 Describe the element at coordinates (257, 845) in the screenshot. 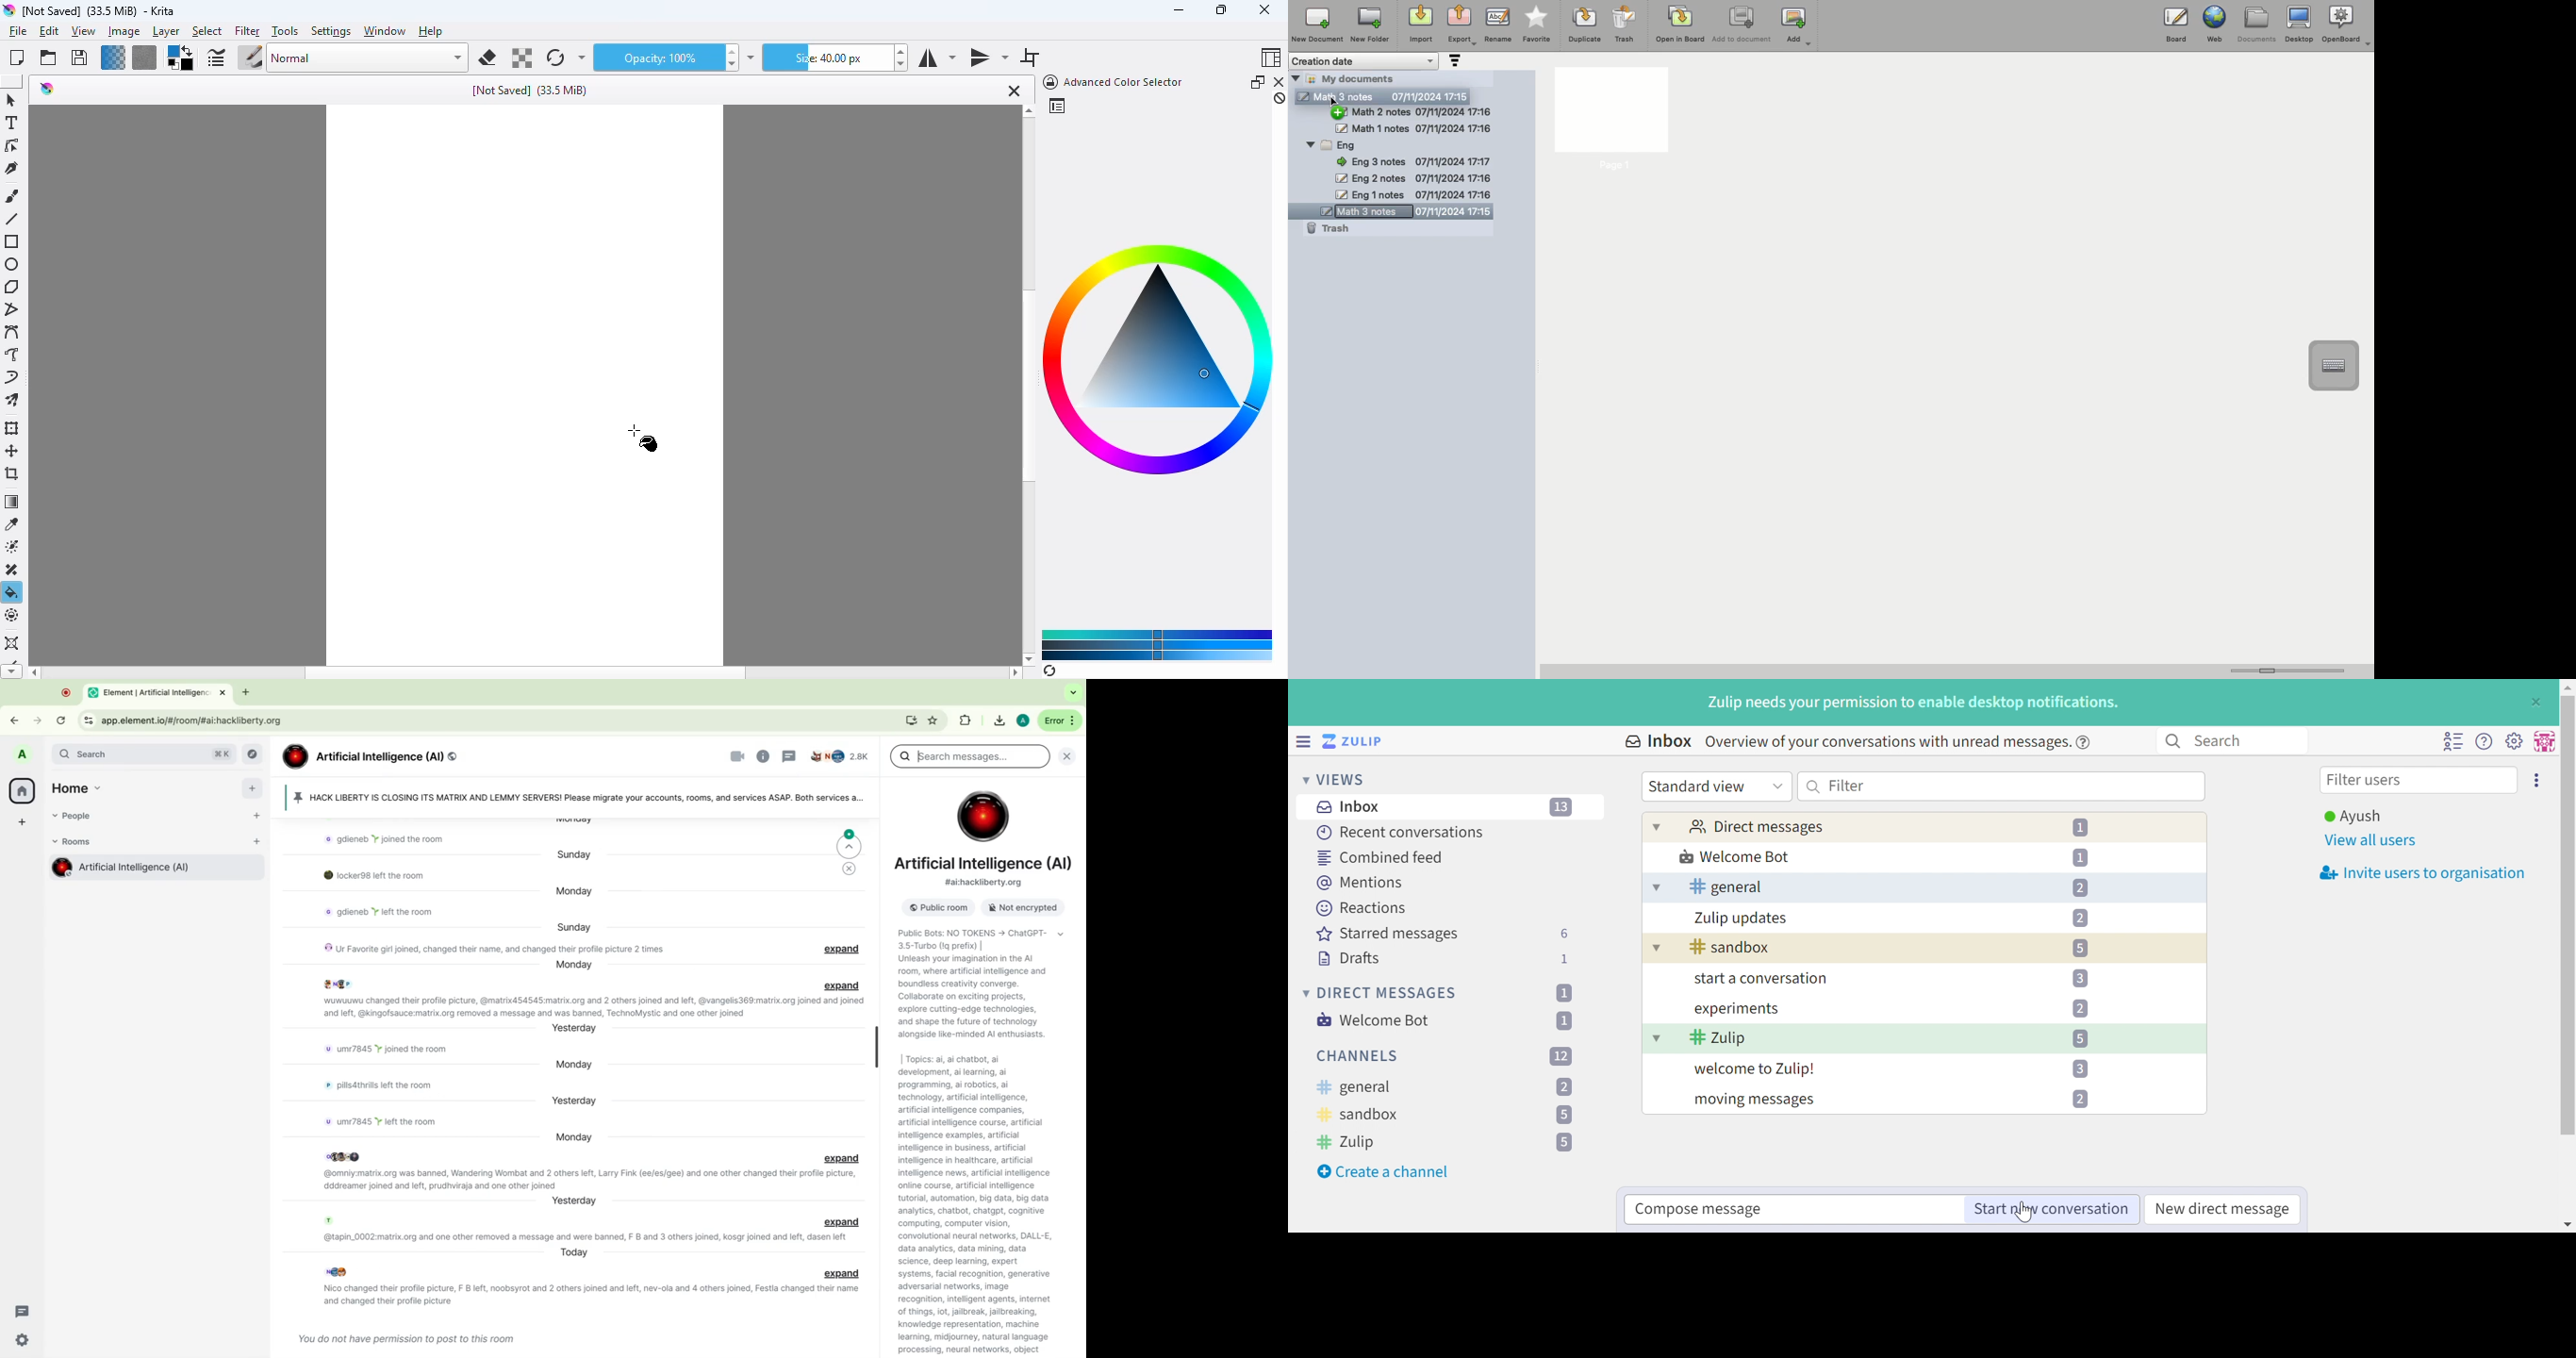

I see `add room` at that location.